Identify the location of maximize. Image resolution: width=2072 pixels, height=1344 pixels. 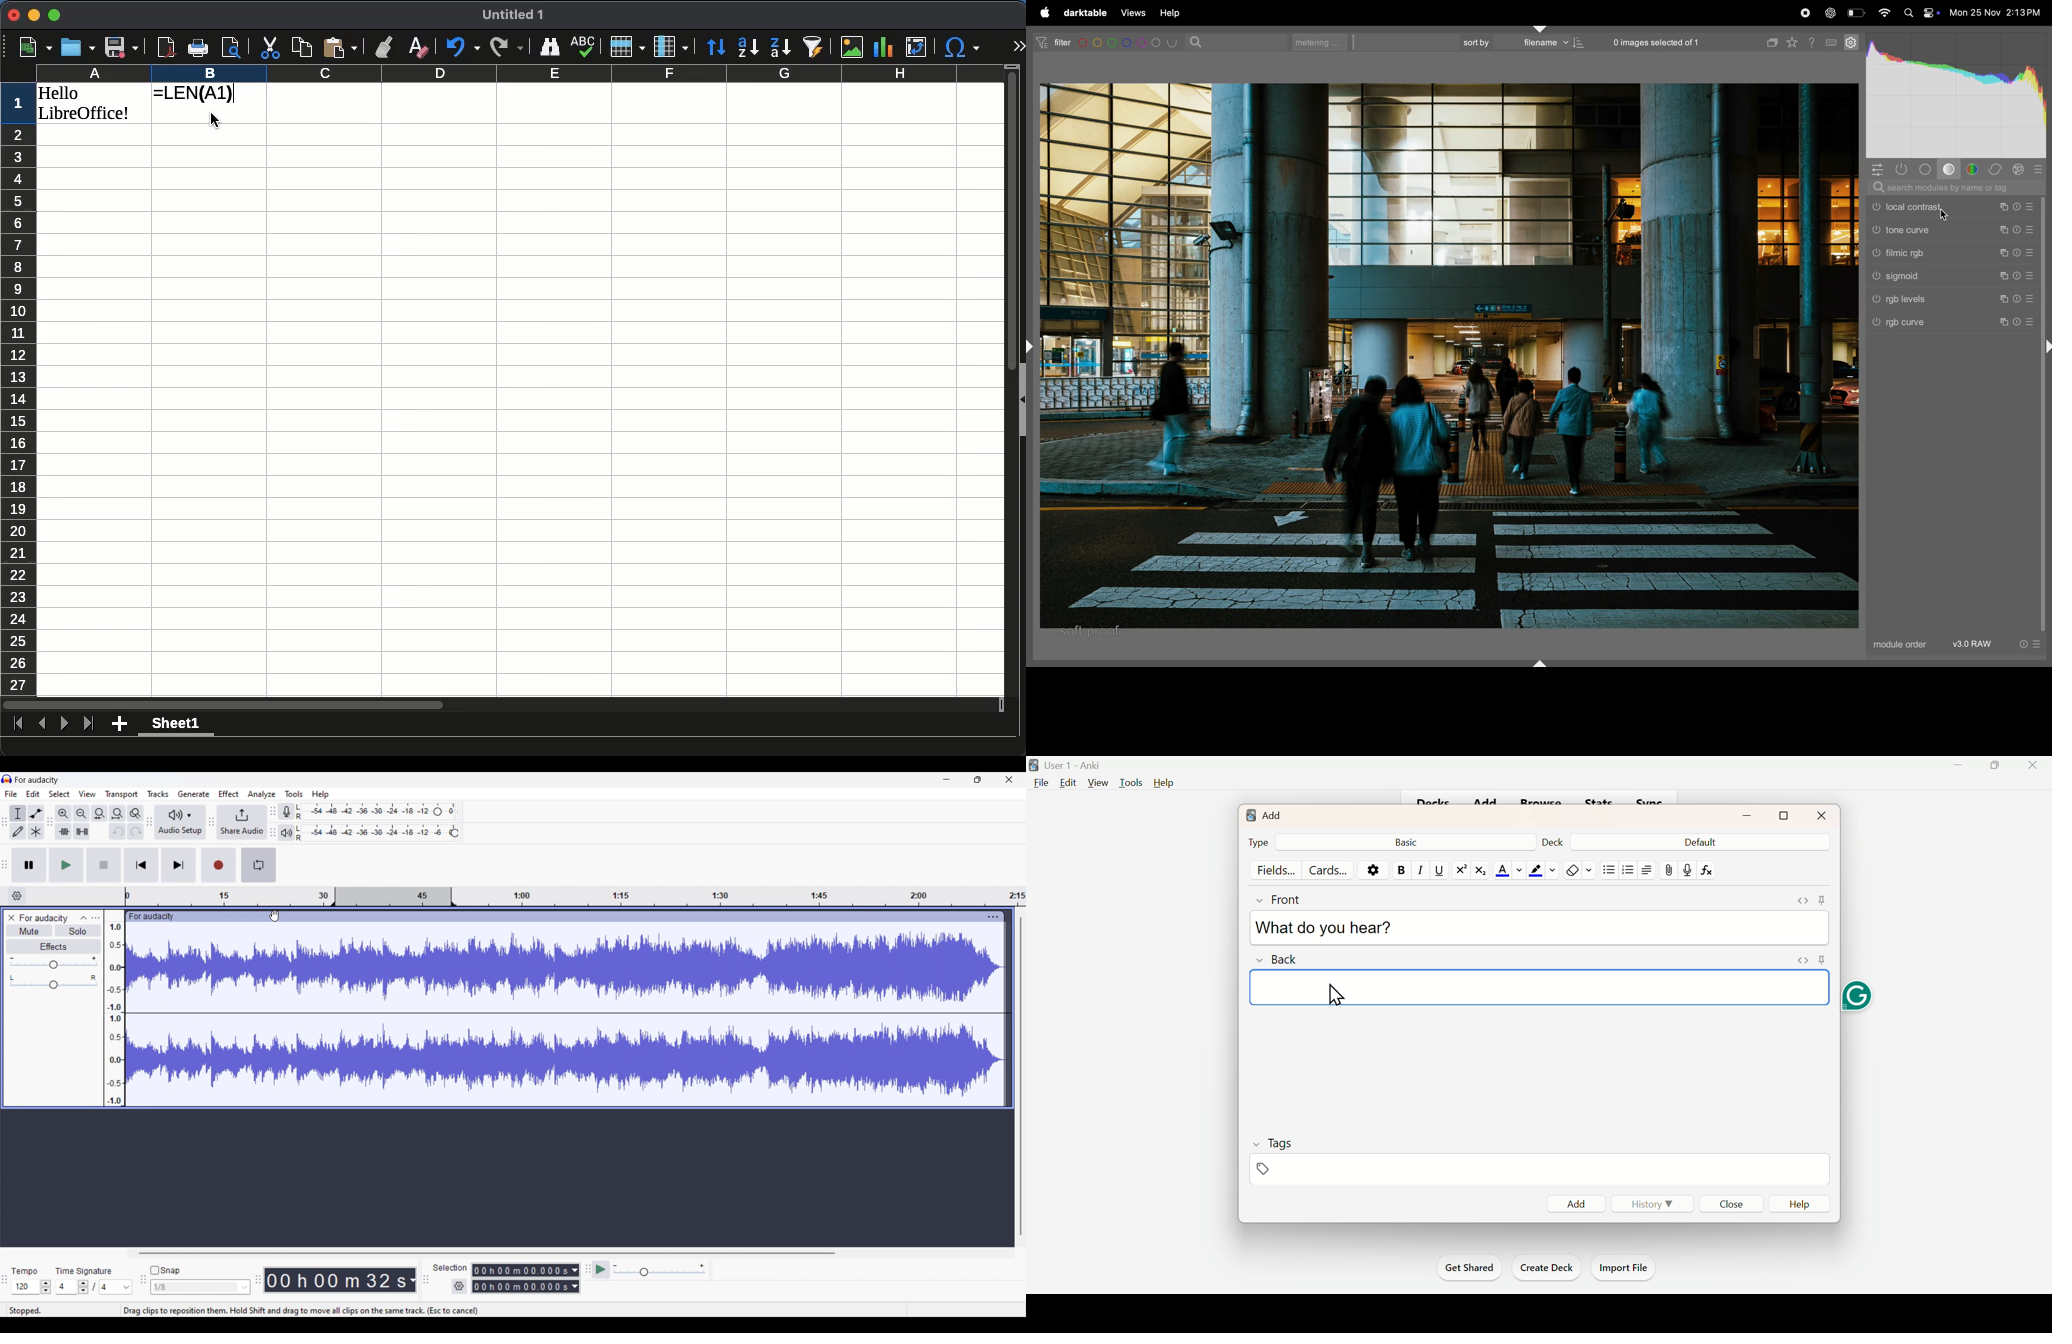
(1783, 816).